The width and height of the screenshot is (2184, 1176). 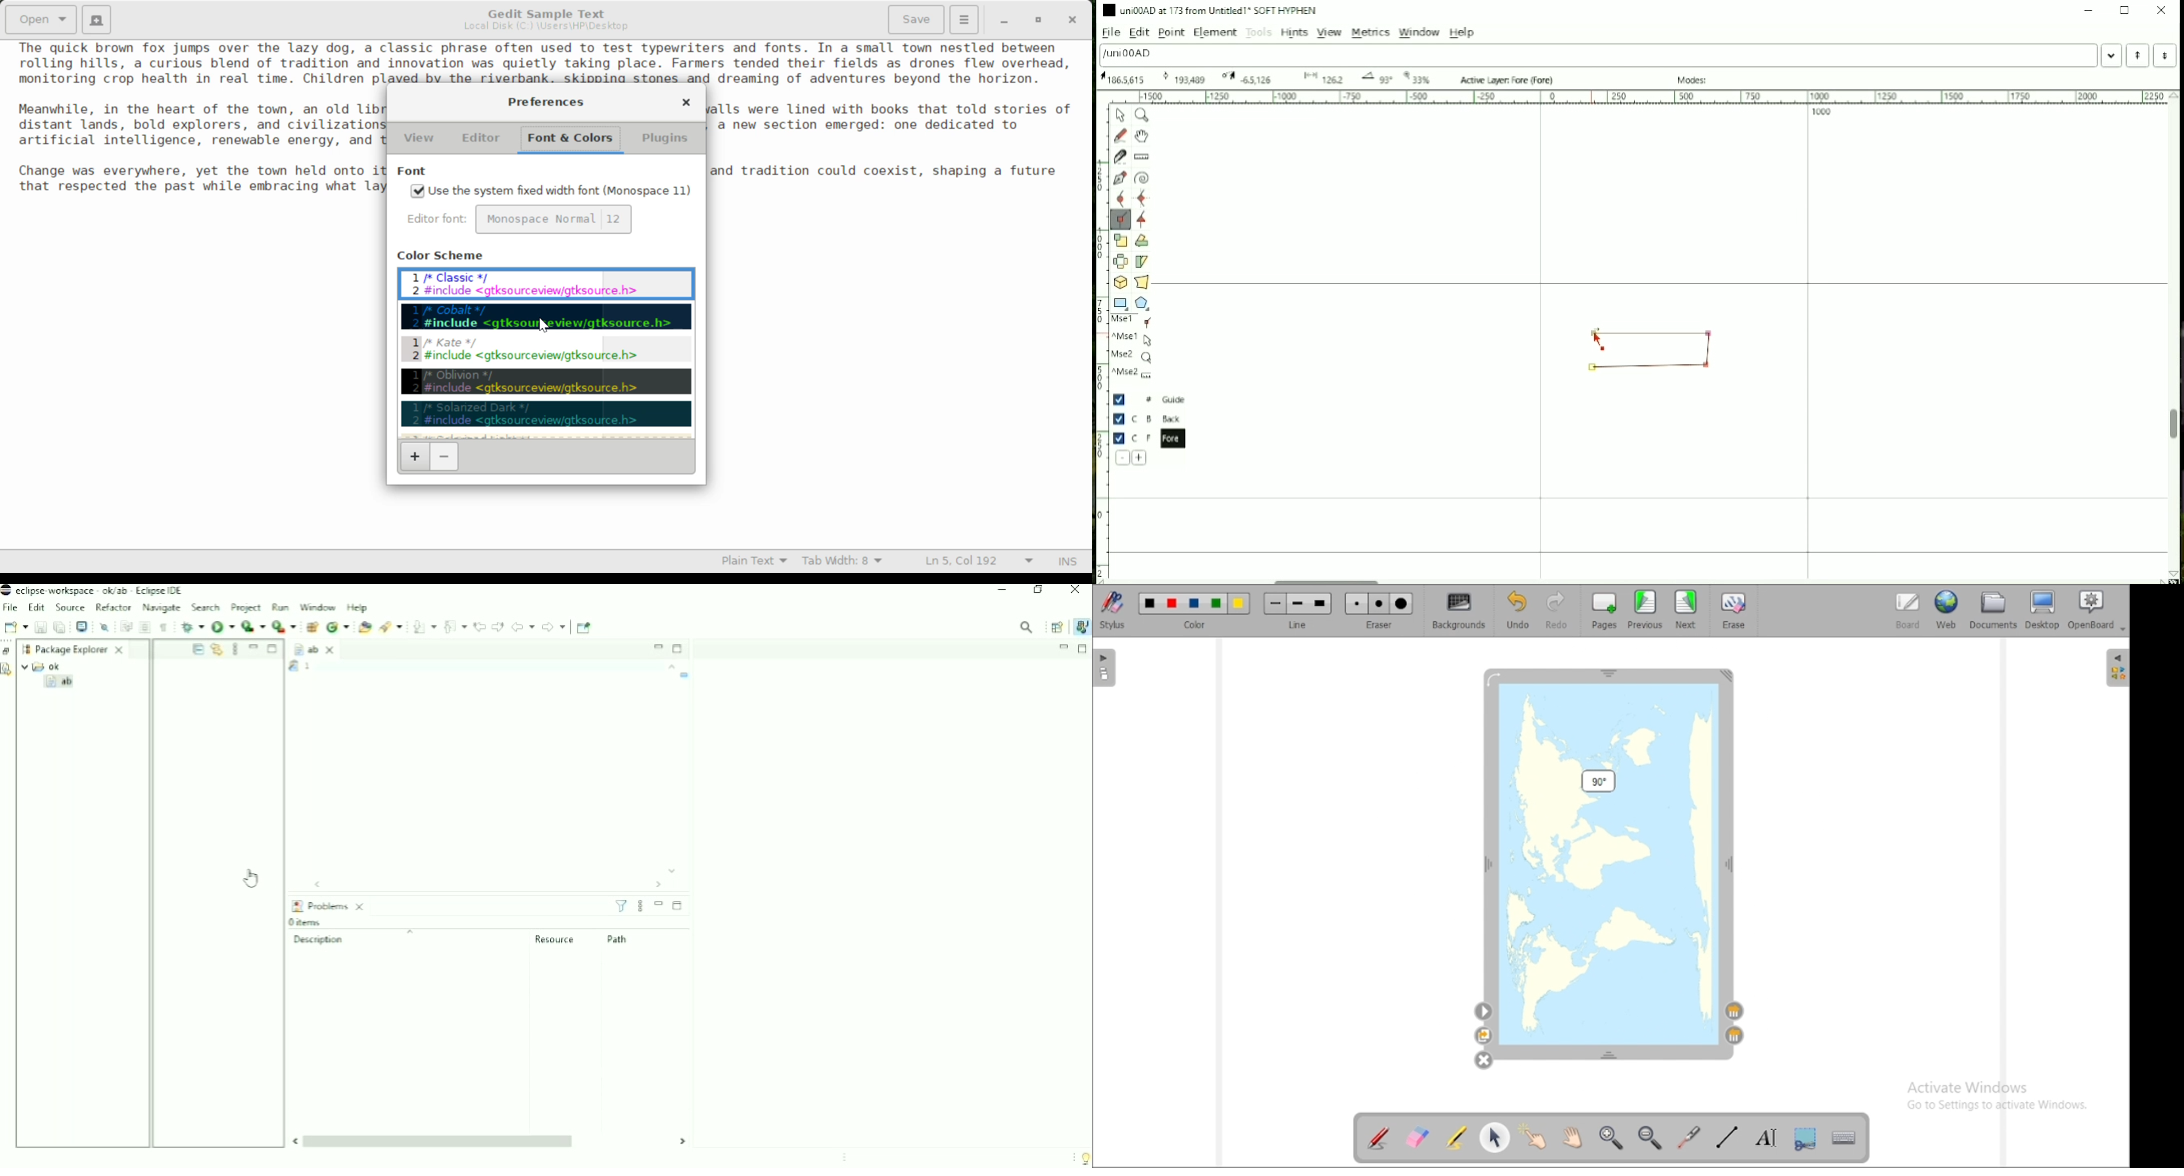 What do you see at coordinates (70, 607) in the screenshot?
I see `Source` at bounding box center [70, 607].